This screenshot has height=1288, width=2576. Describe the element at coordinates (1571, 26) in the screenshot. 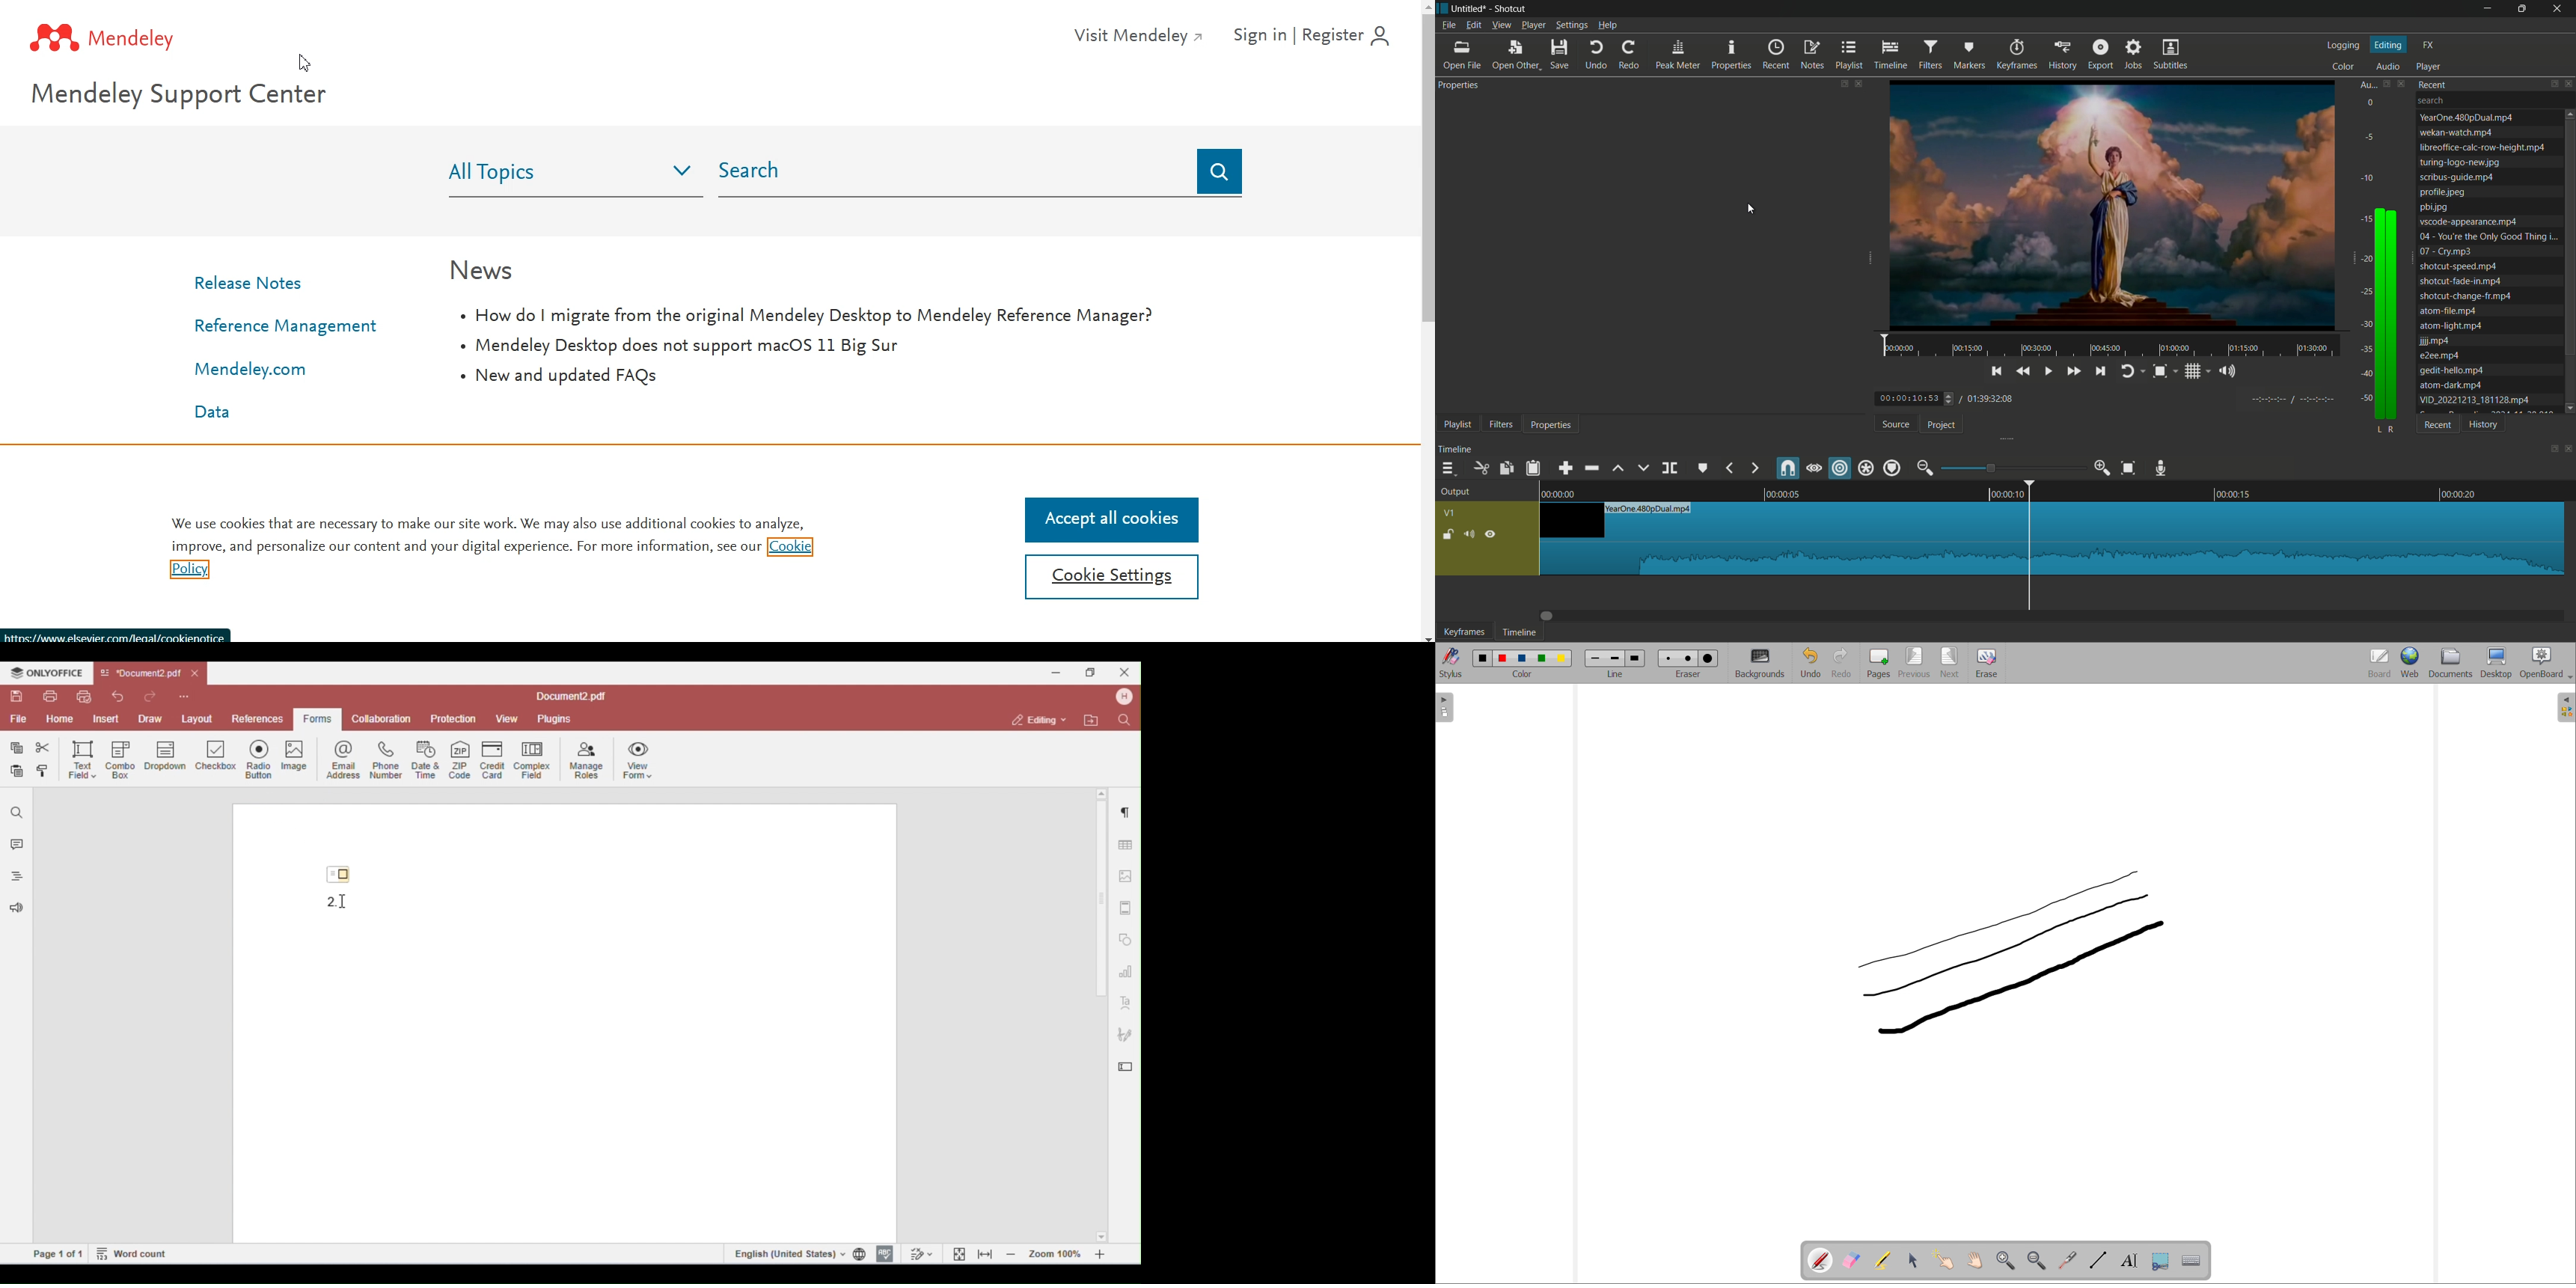

I see `settings menu` at that location.